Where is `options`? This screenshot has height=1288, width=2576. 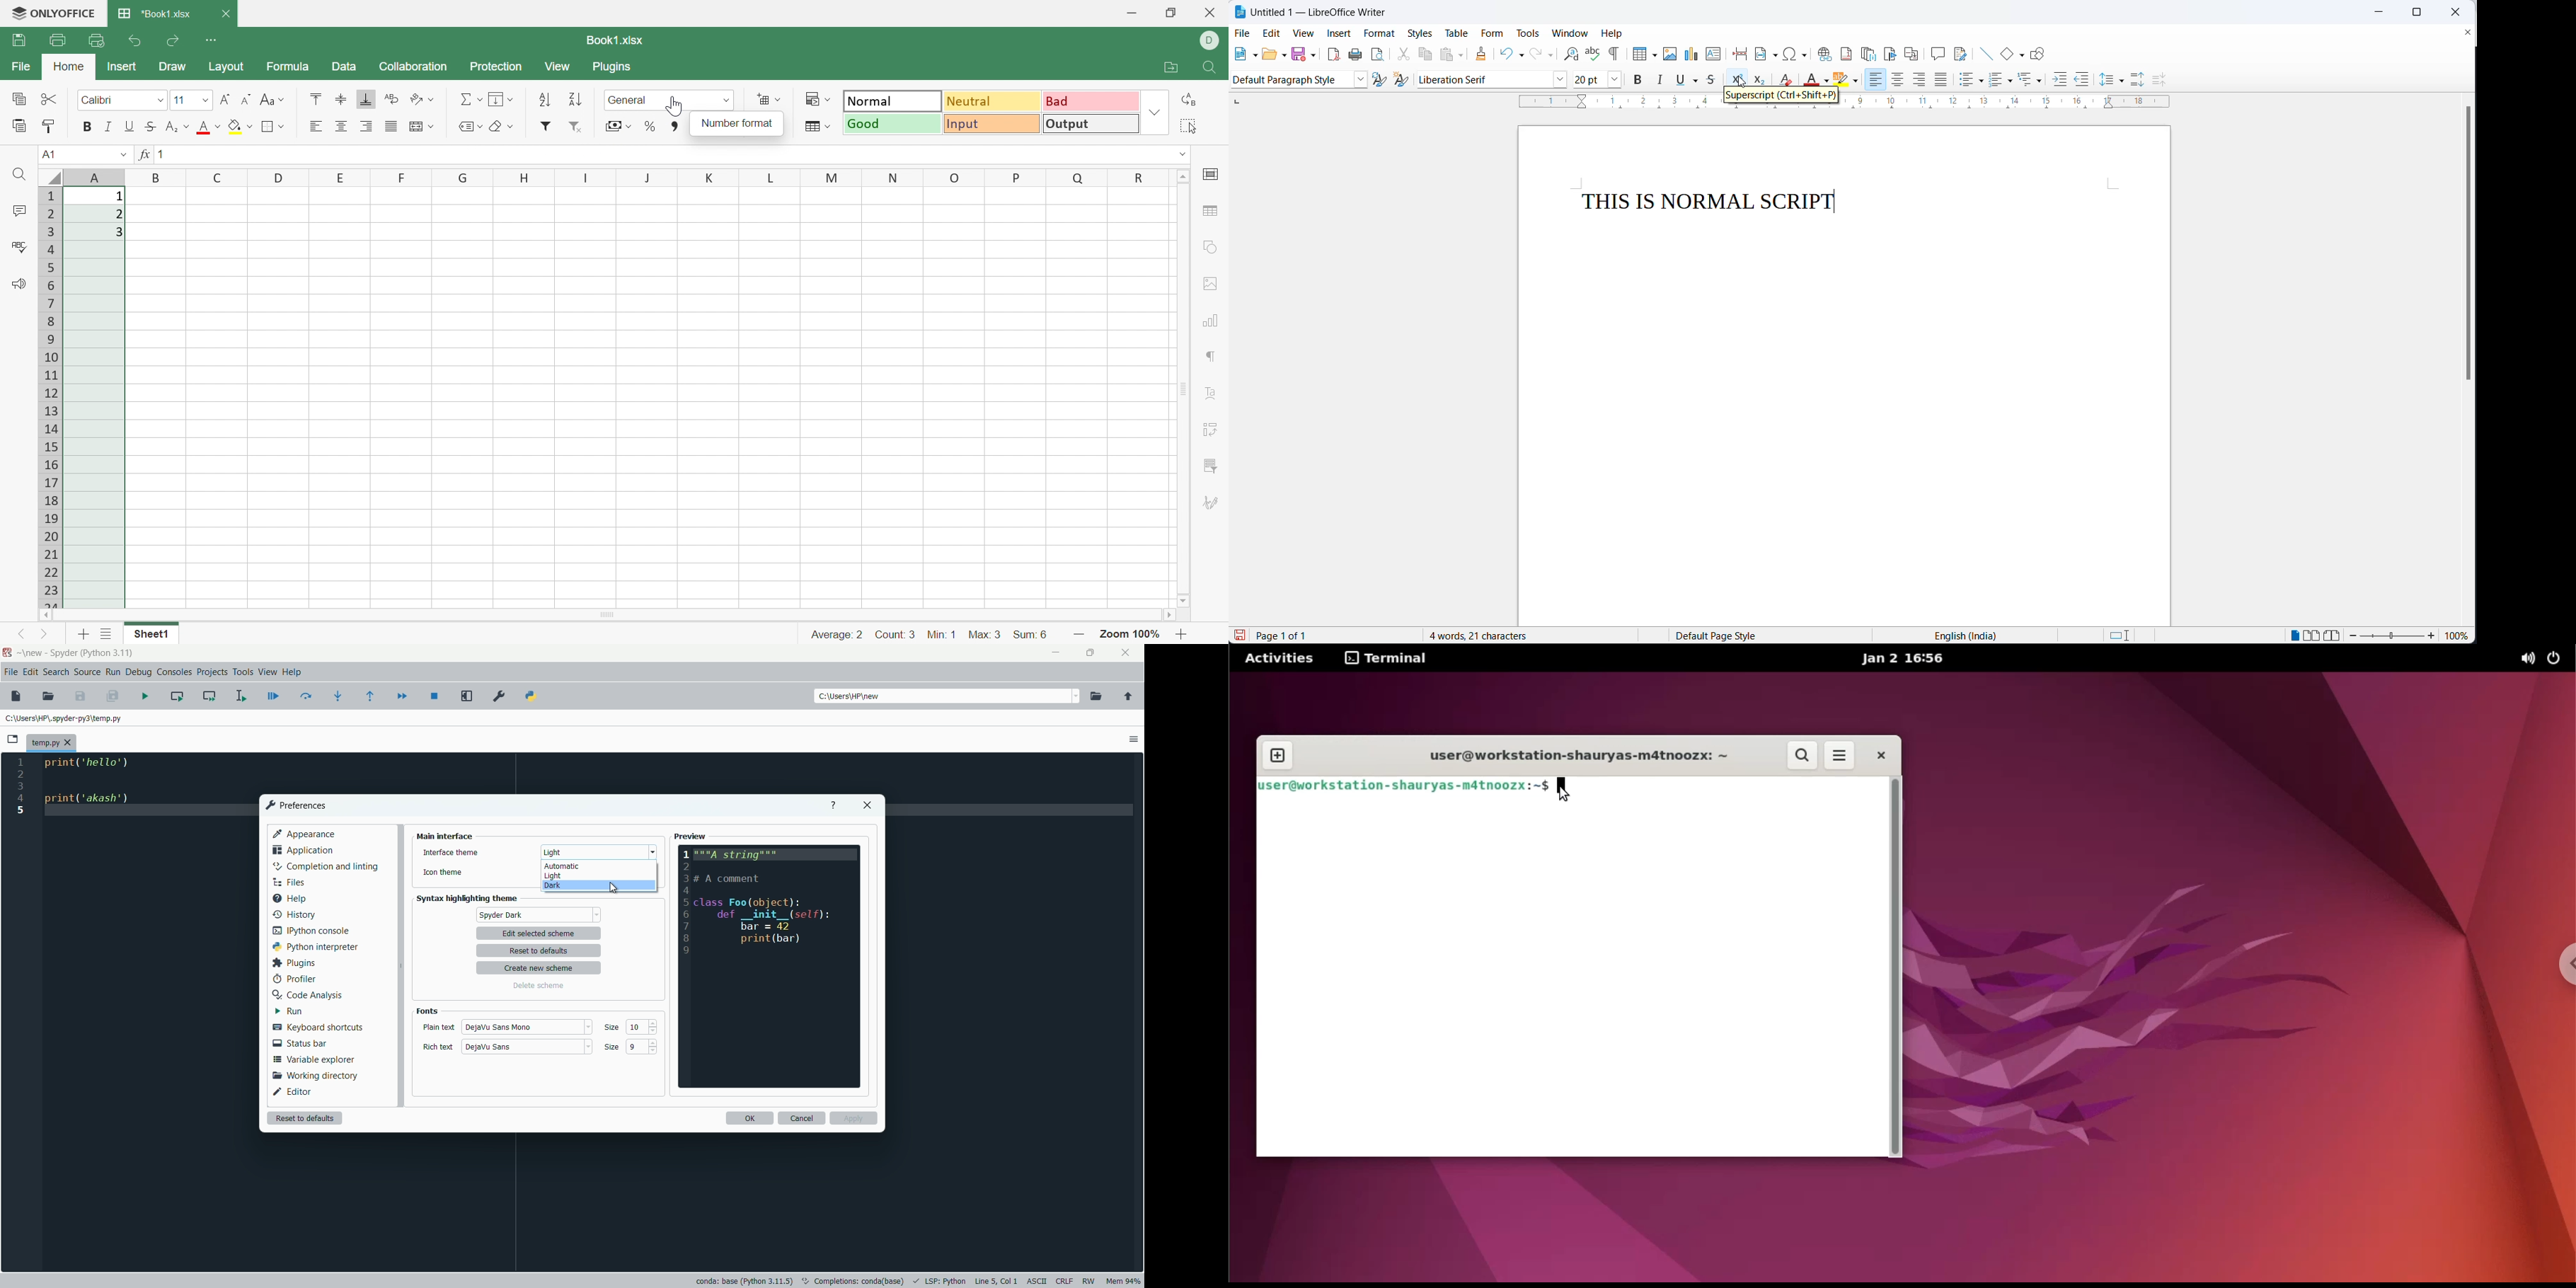 options is located at coordinates (1134, 739).